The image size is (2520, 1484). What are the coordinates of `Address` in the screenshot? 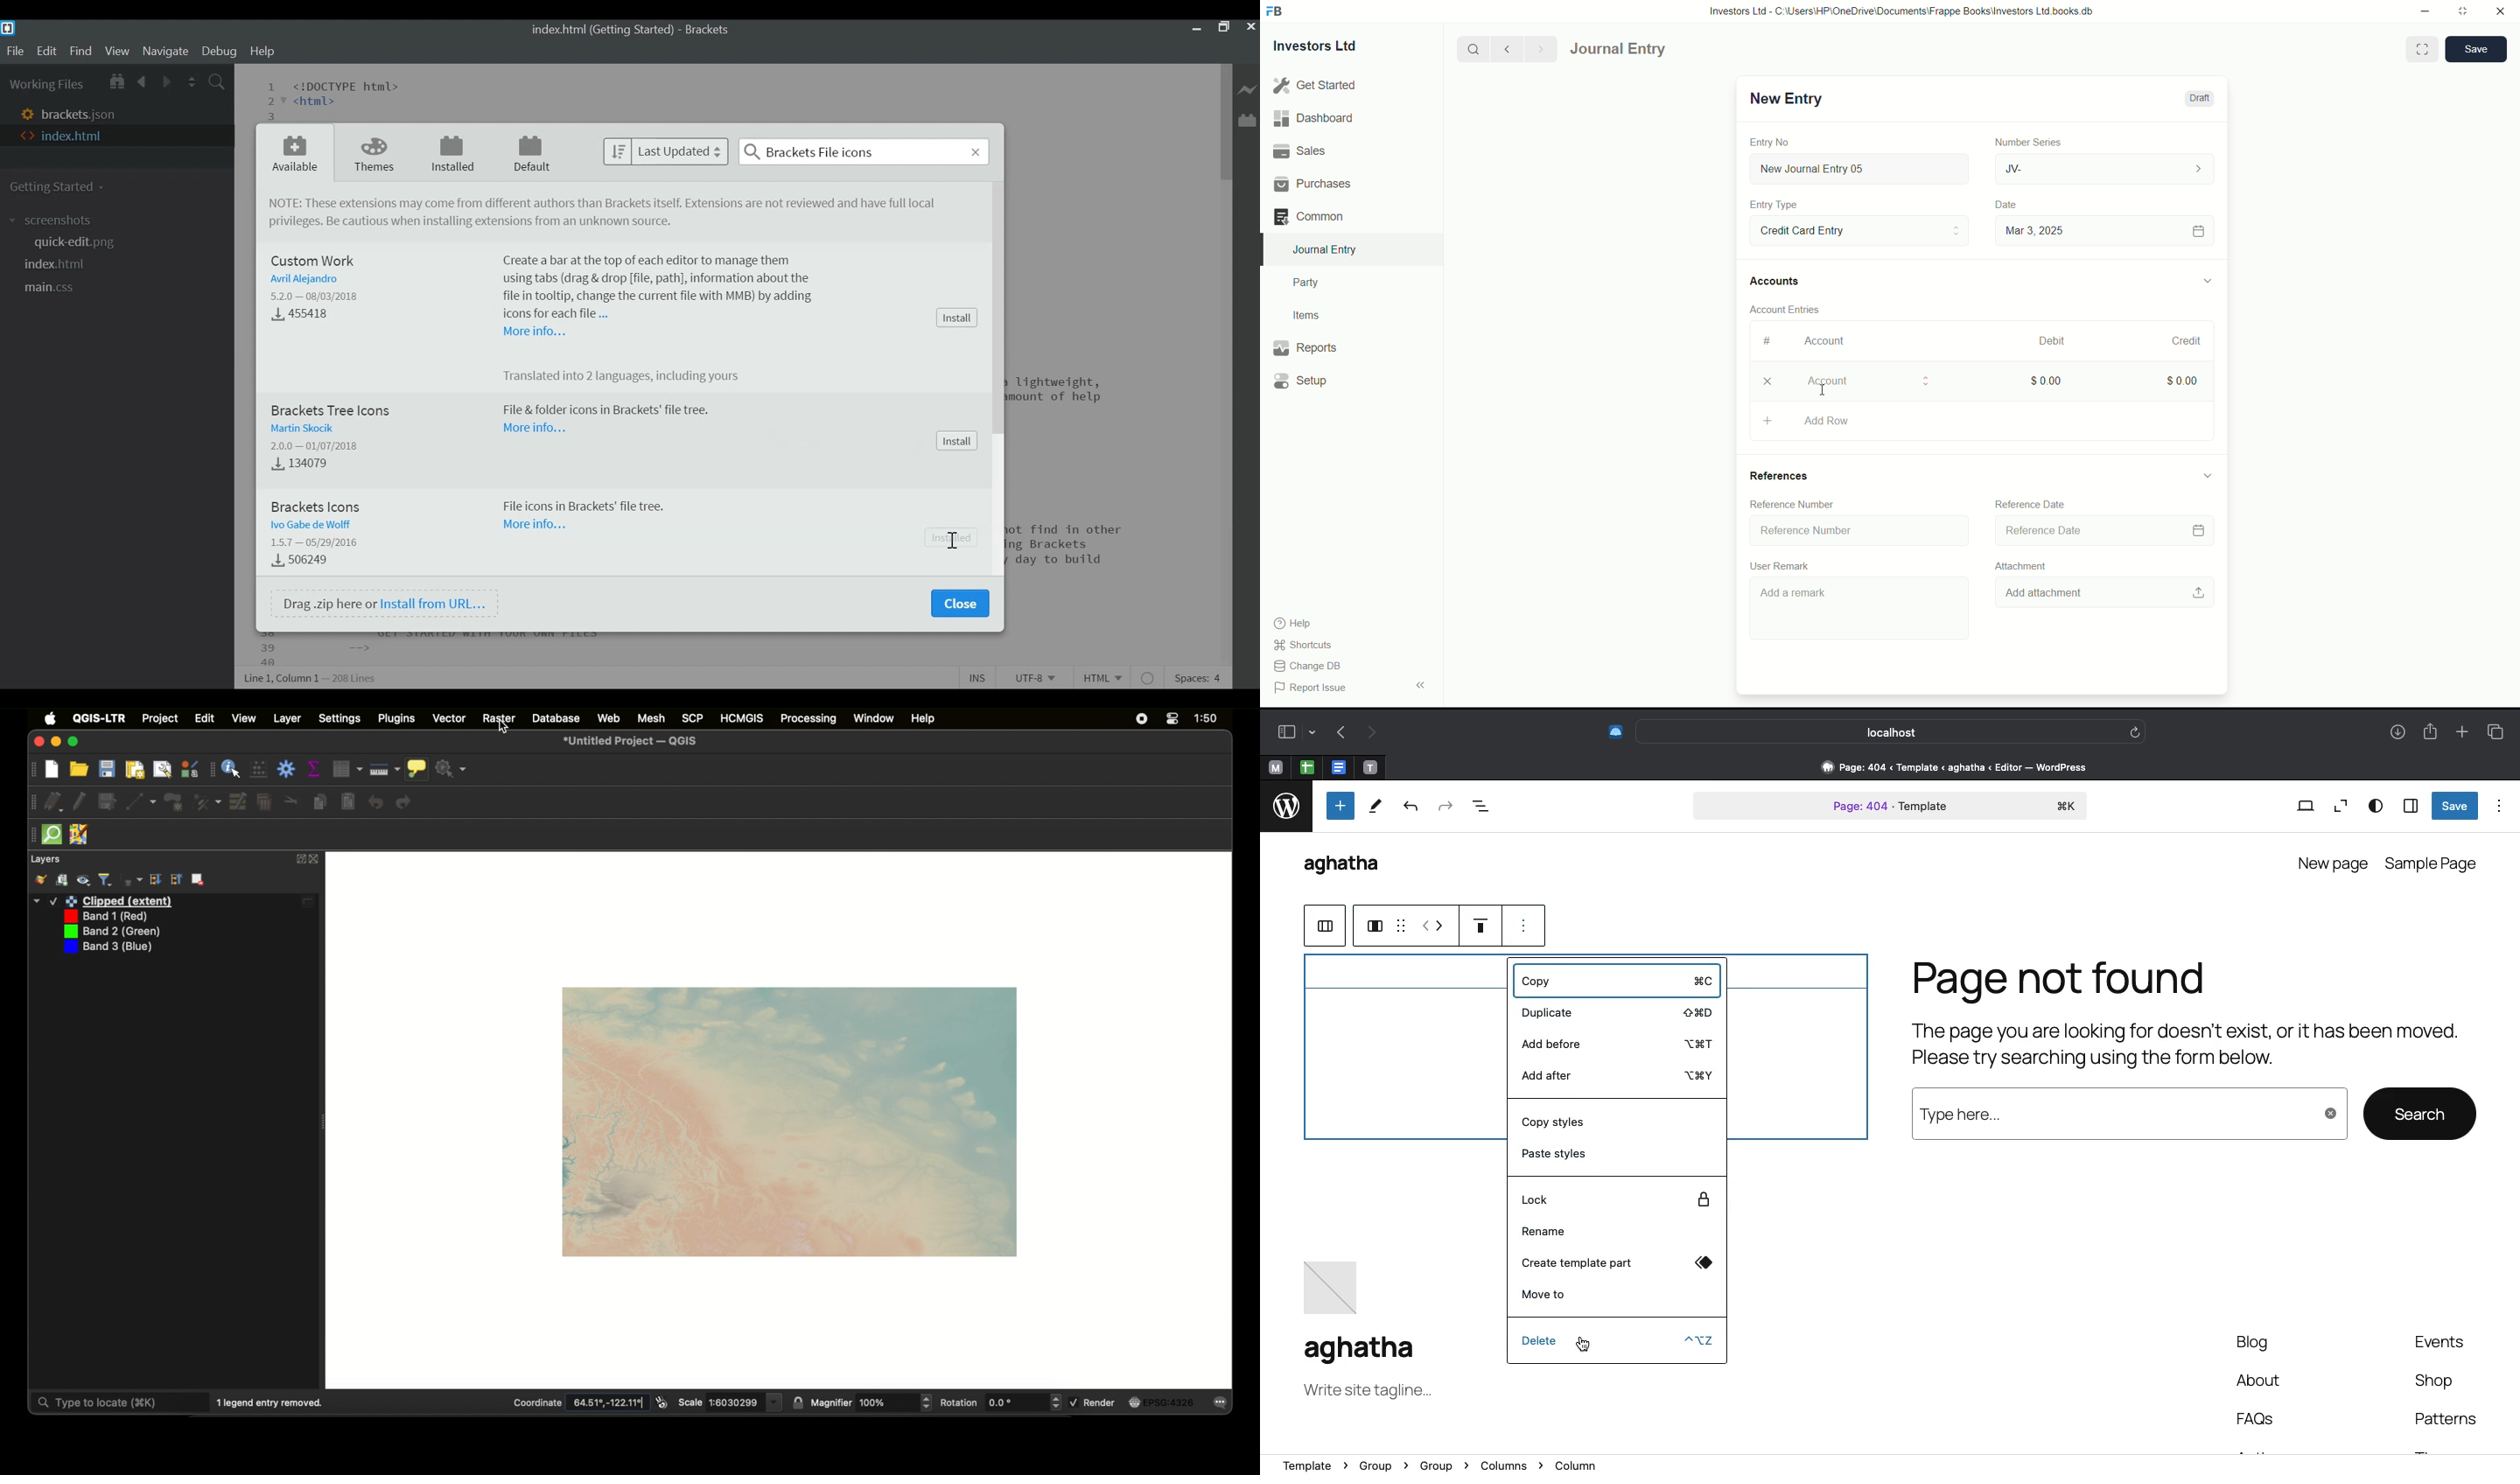 It's located at (1890, 1465).